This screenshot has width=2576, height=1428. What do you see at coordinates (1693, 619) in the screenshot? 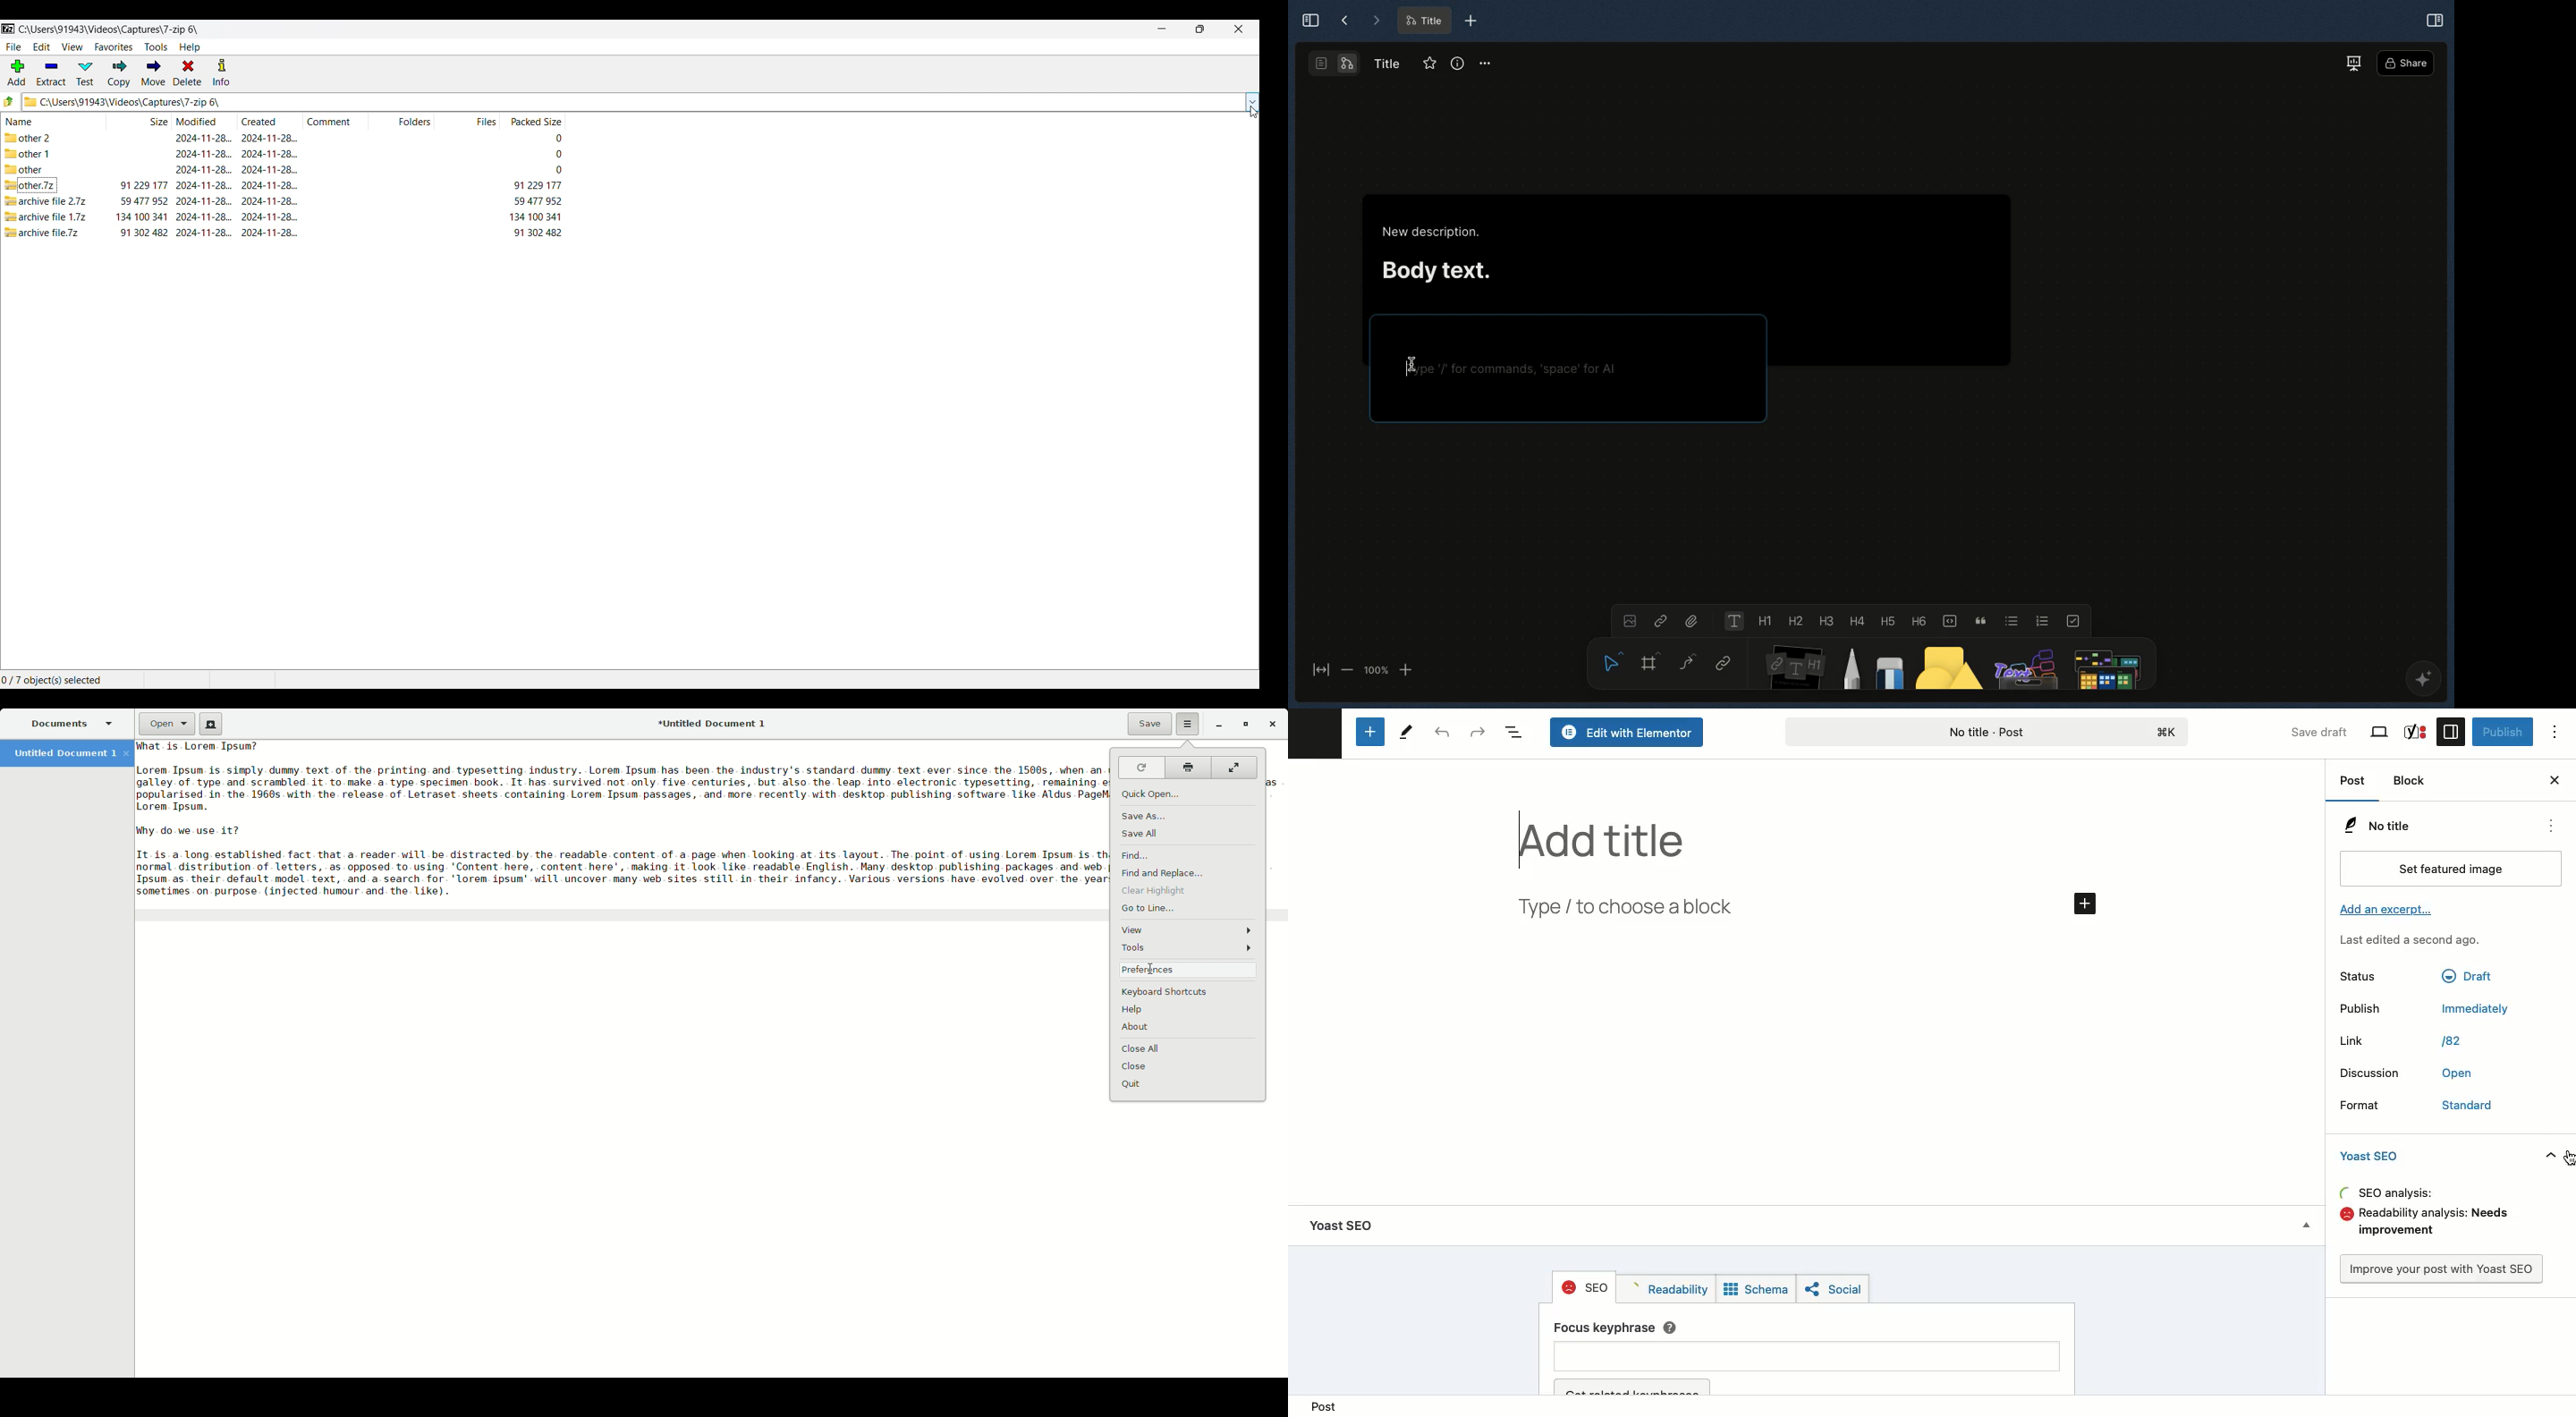
I see `File` at bounding box center [1693, 619].